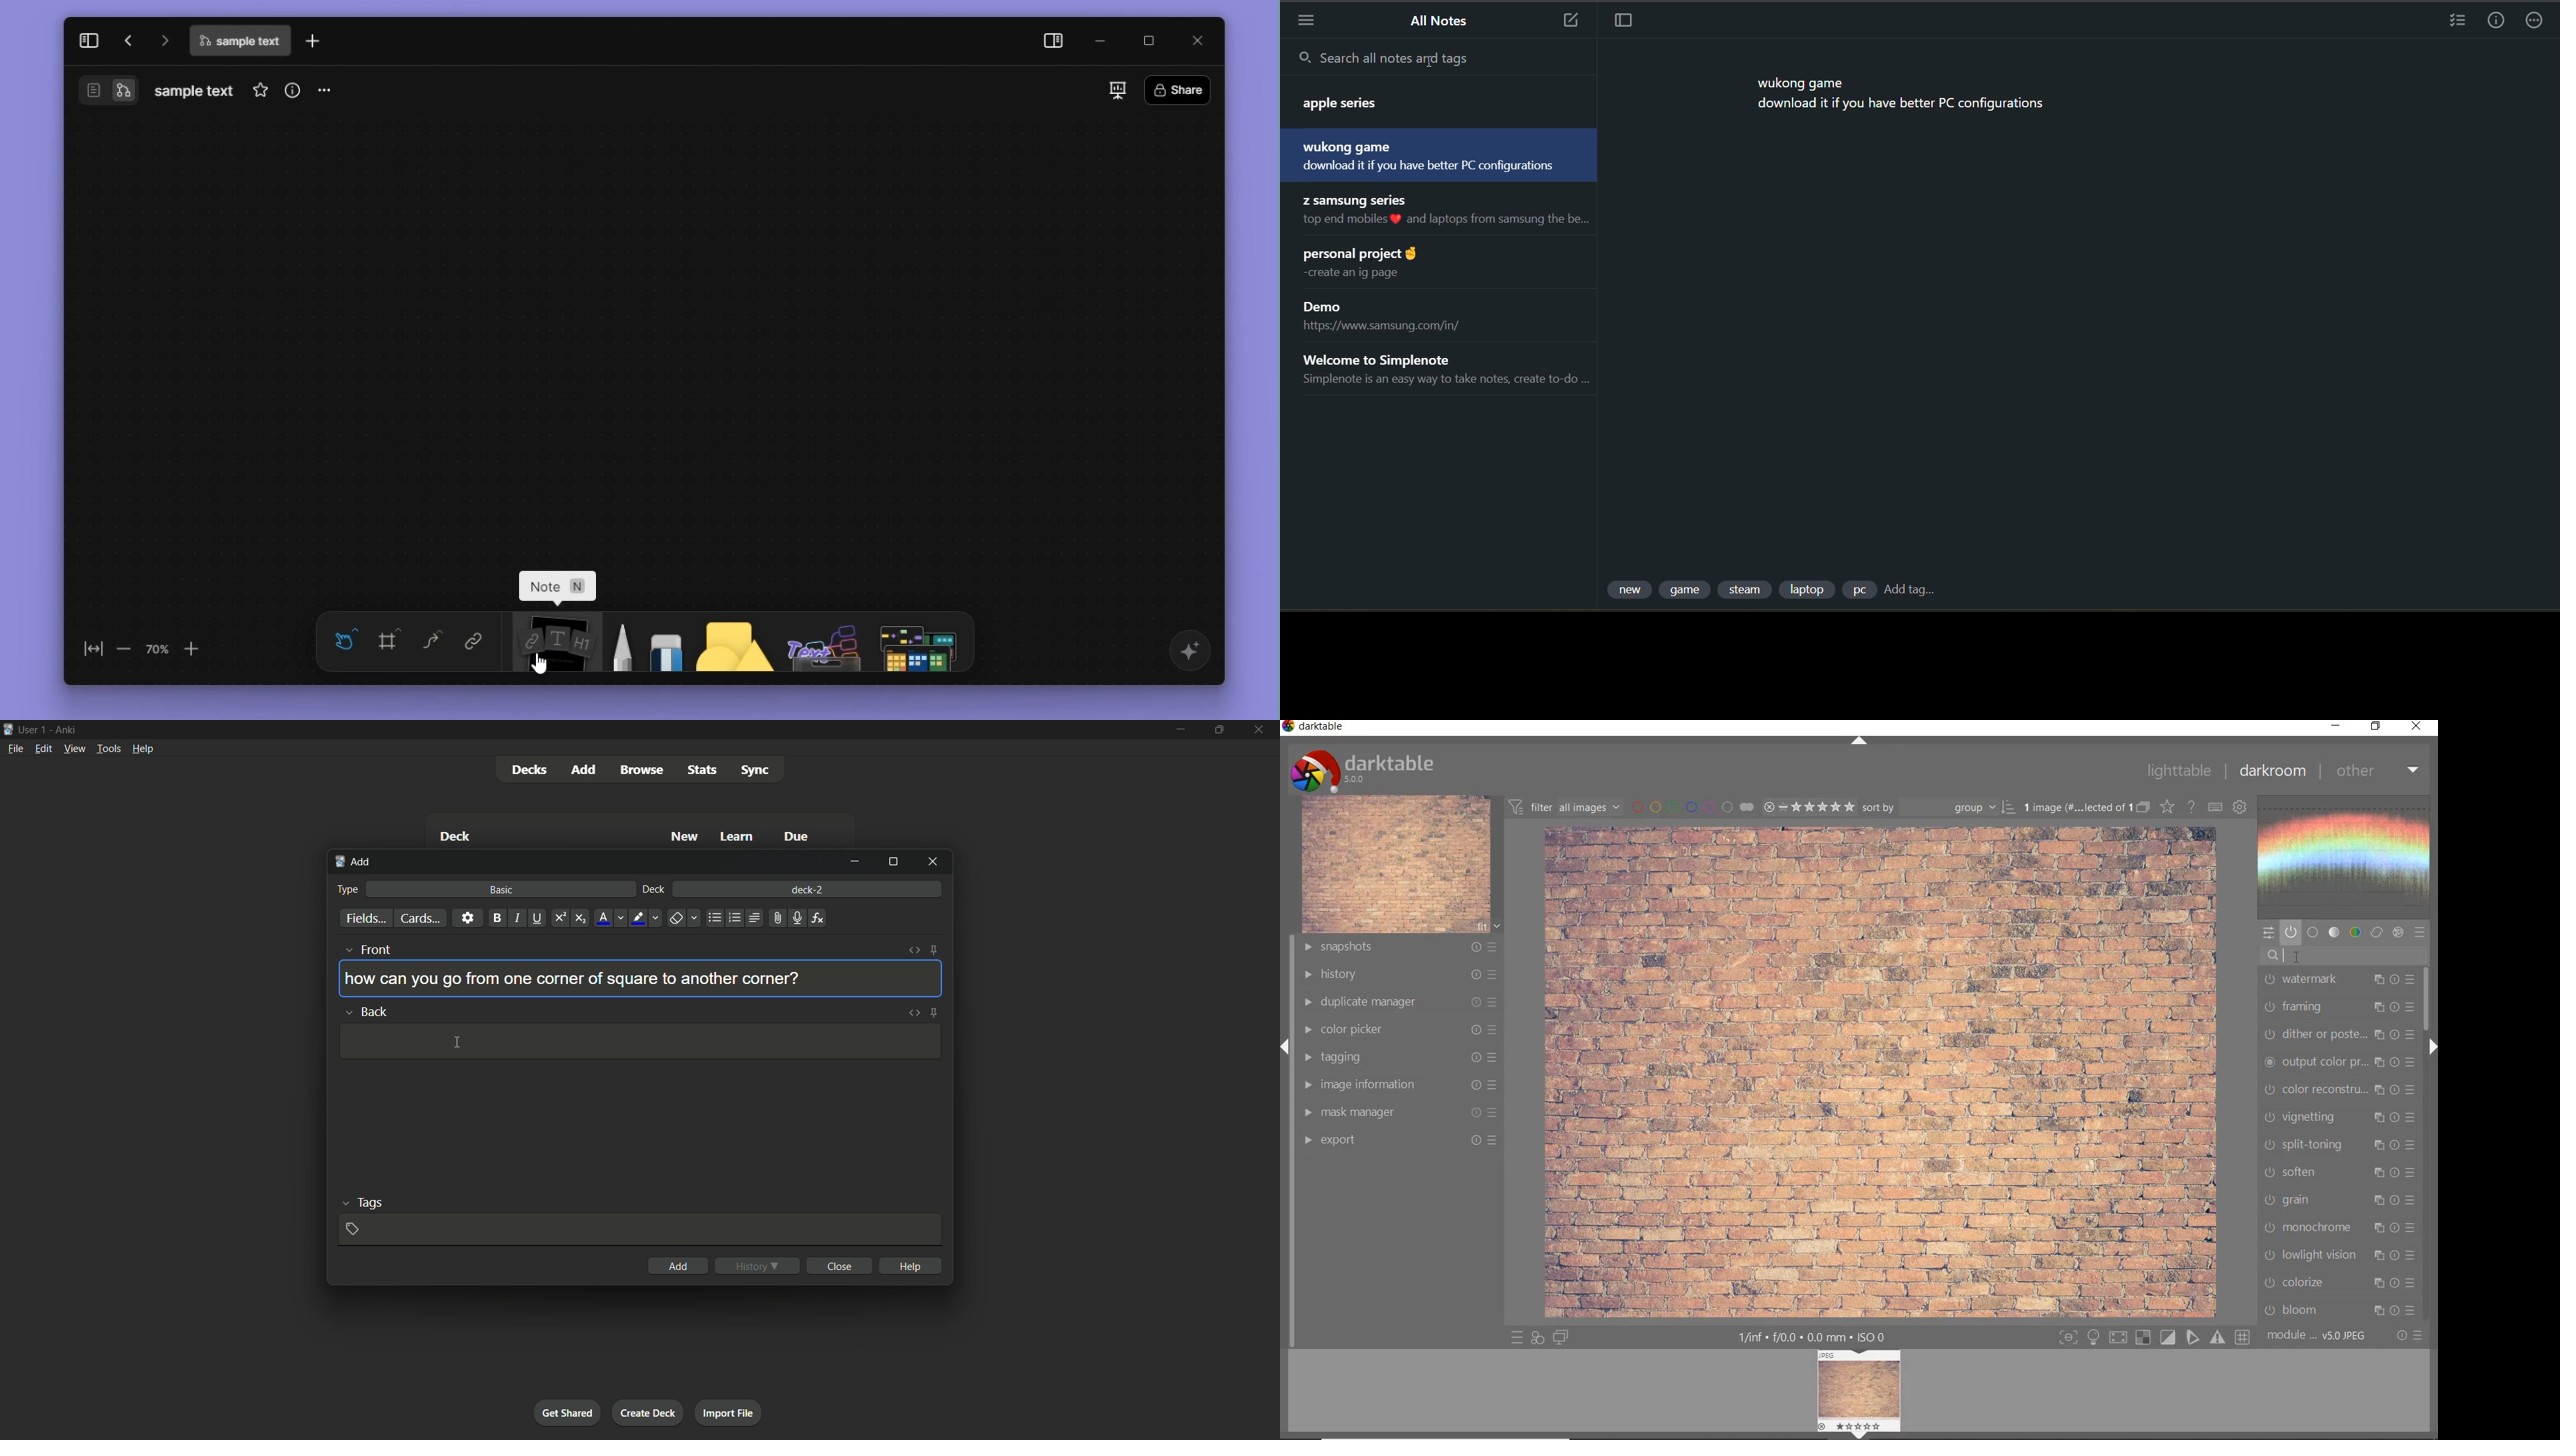 This screenshot has height=1456, width=2576. Describe the element at coordinates (367, 1013) in the screenshot. I see `back` at that location.